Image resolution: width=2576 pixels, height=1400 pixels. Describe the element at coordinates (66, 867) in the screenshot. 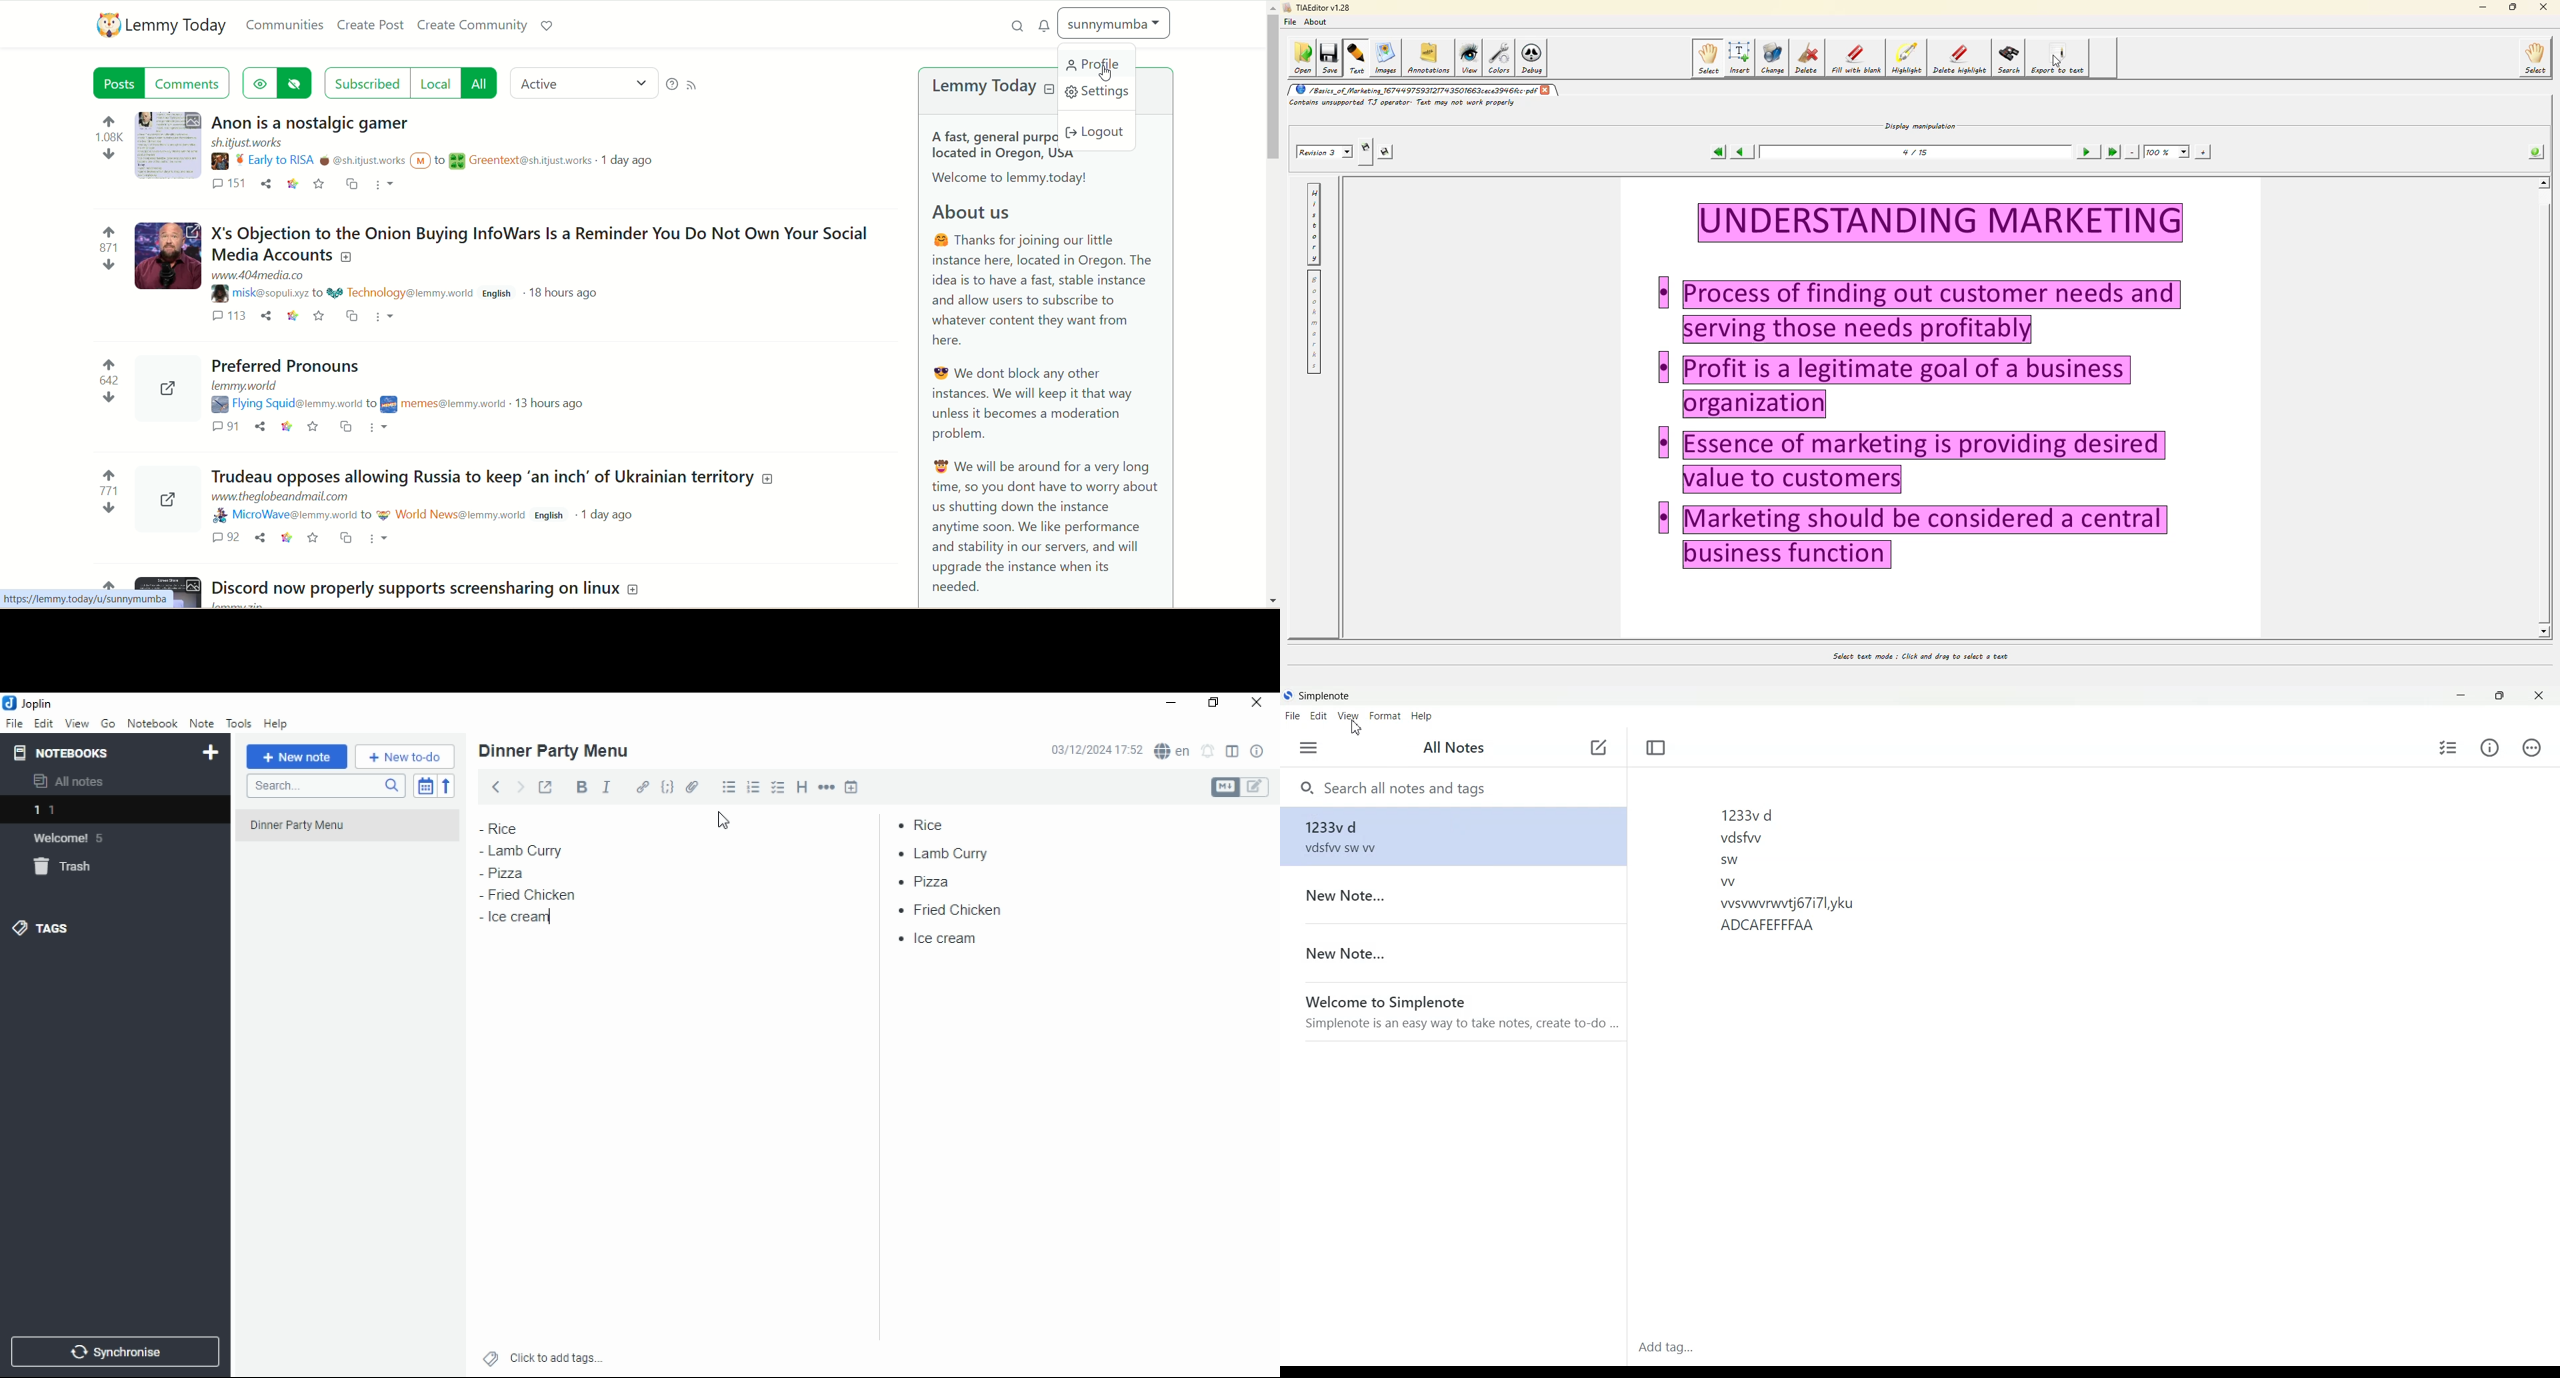

I see `trash` at that location.